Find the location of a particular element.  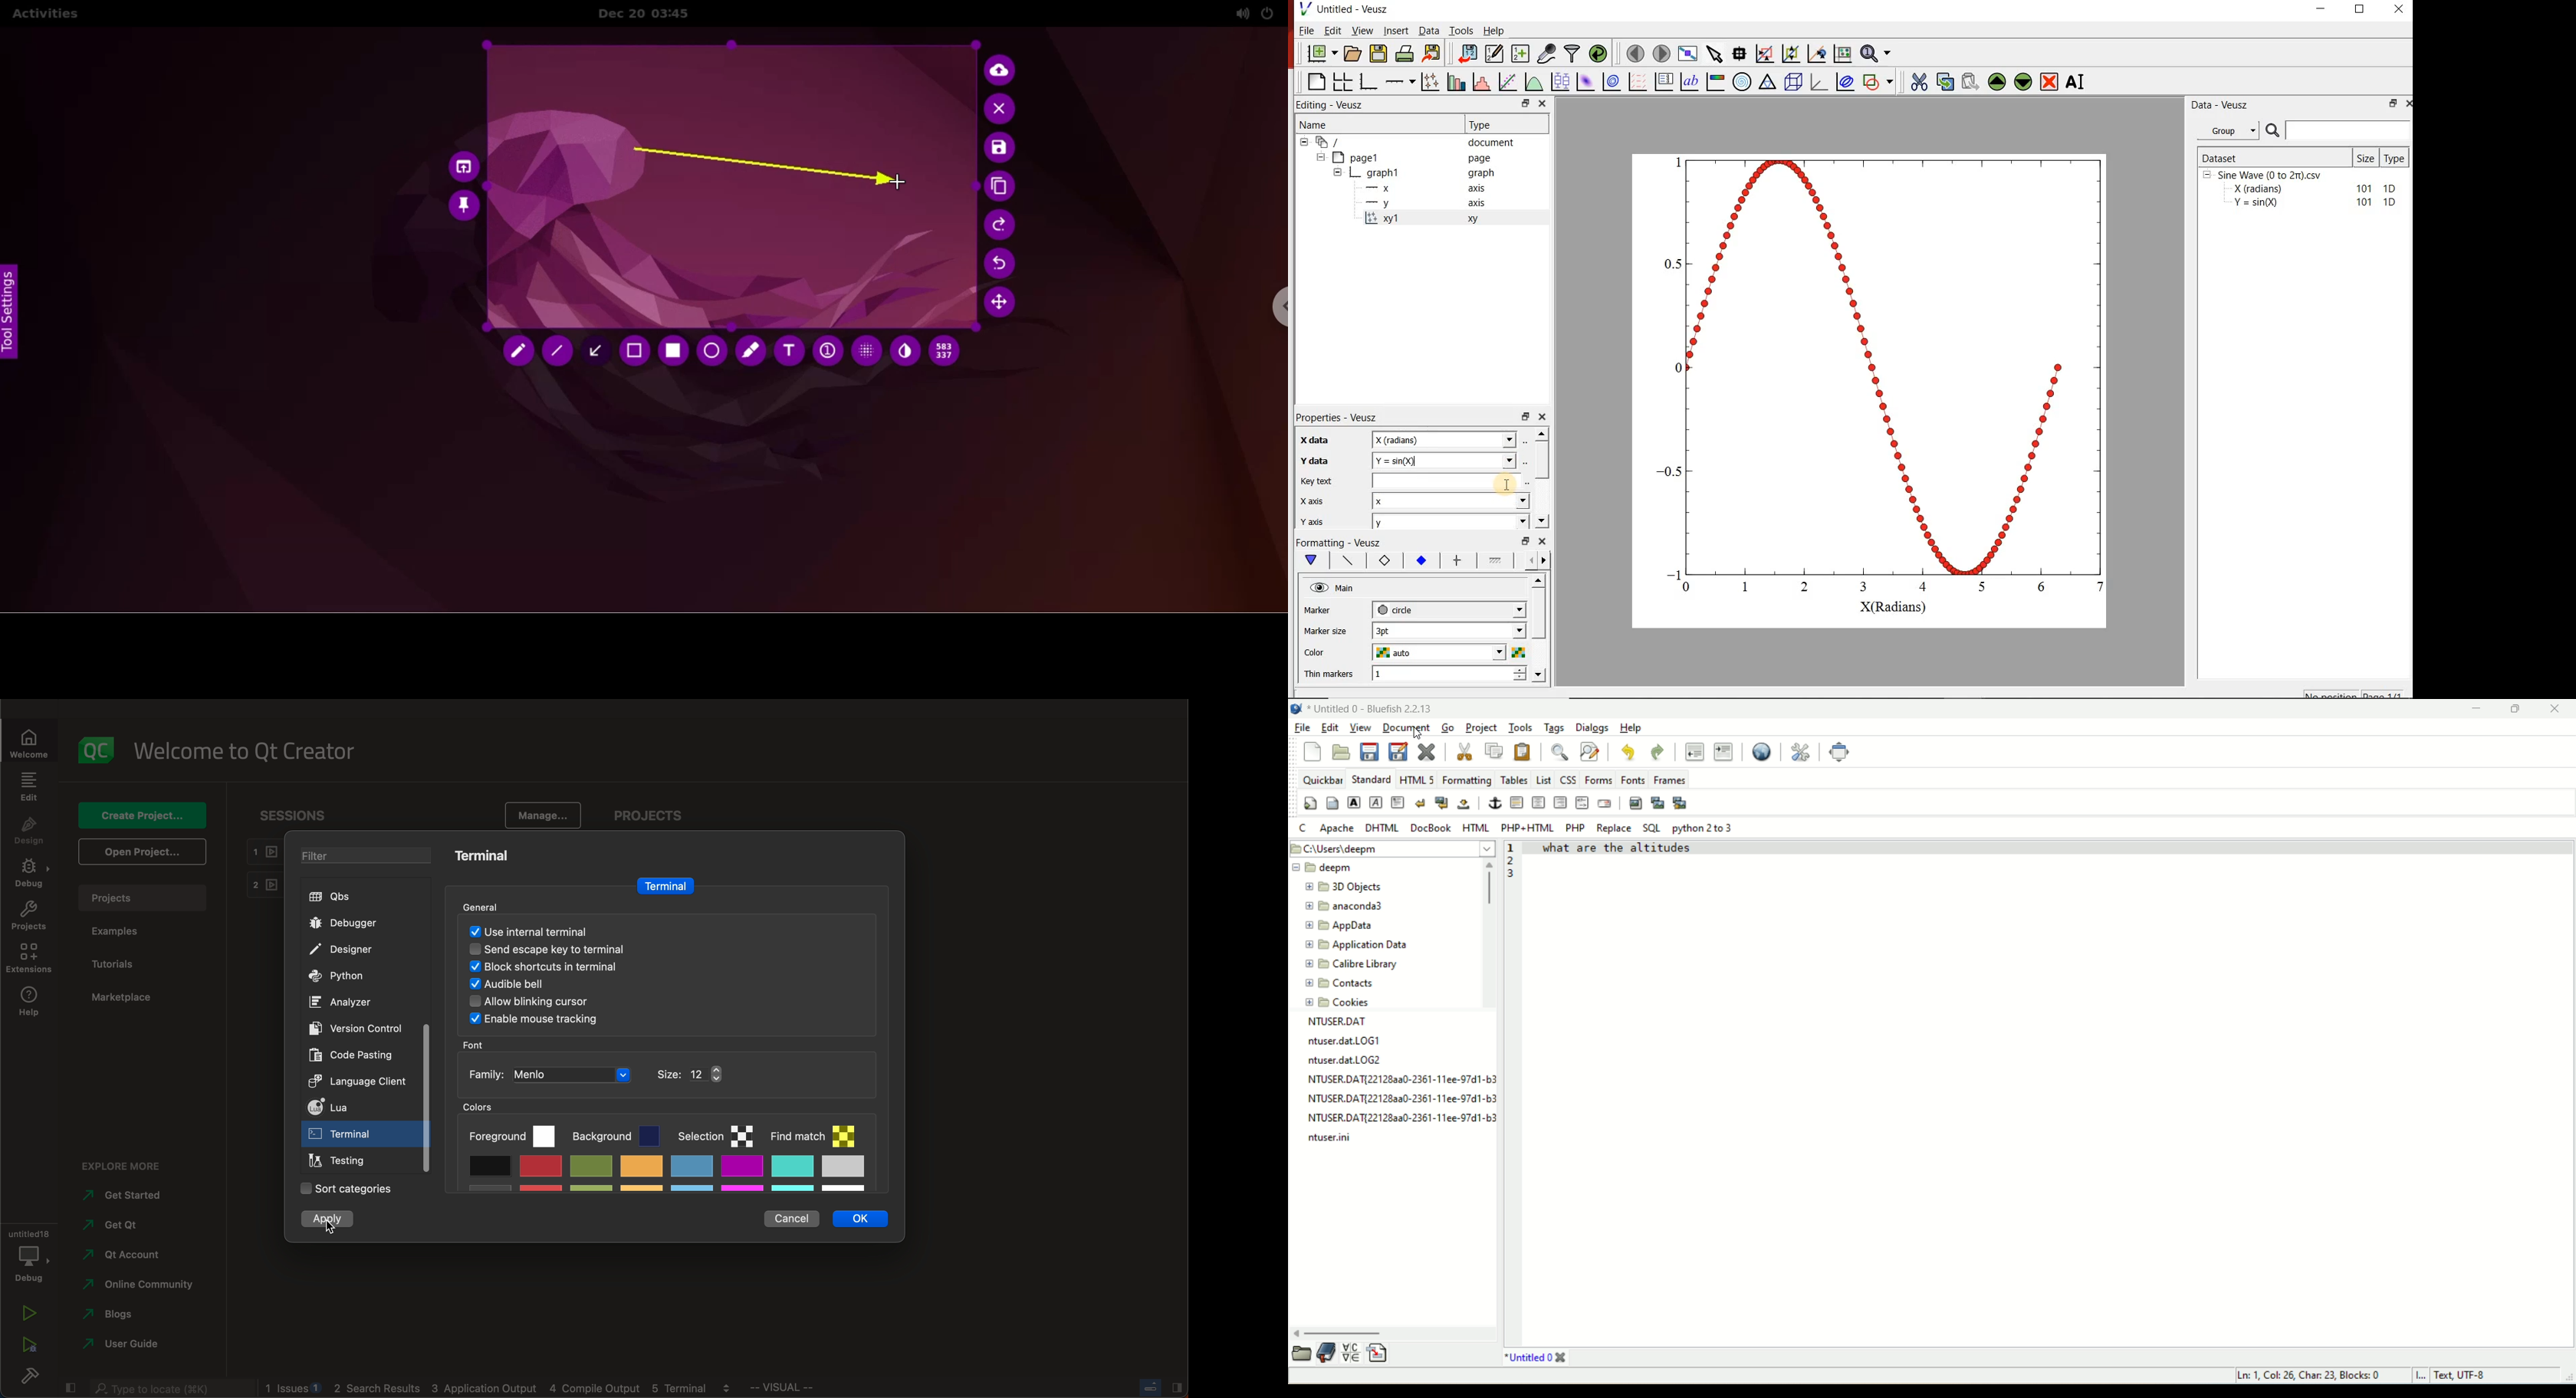

help is located at coordinates (29, 1003).